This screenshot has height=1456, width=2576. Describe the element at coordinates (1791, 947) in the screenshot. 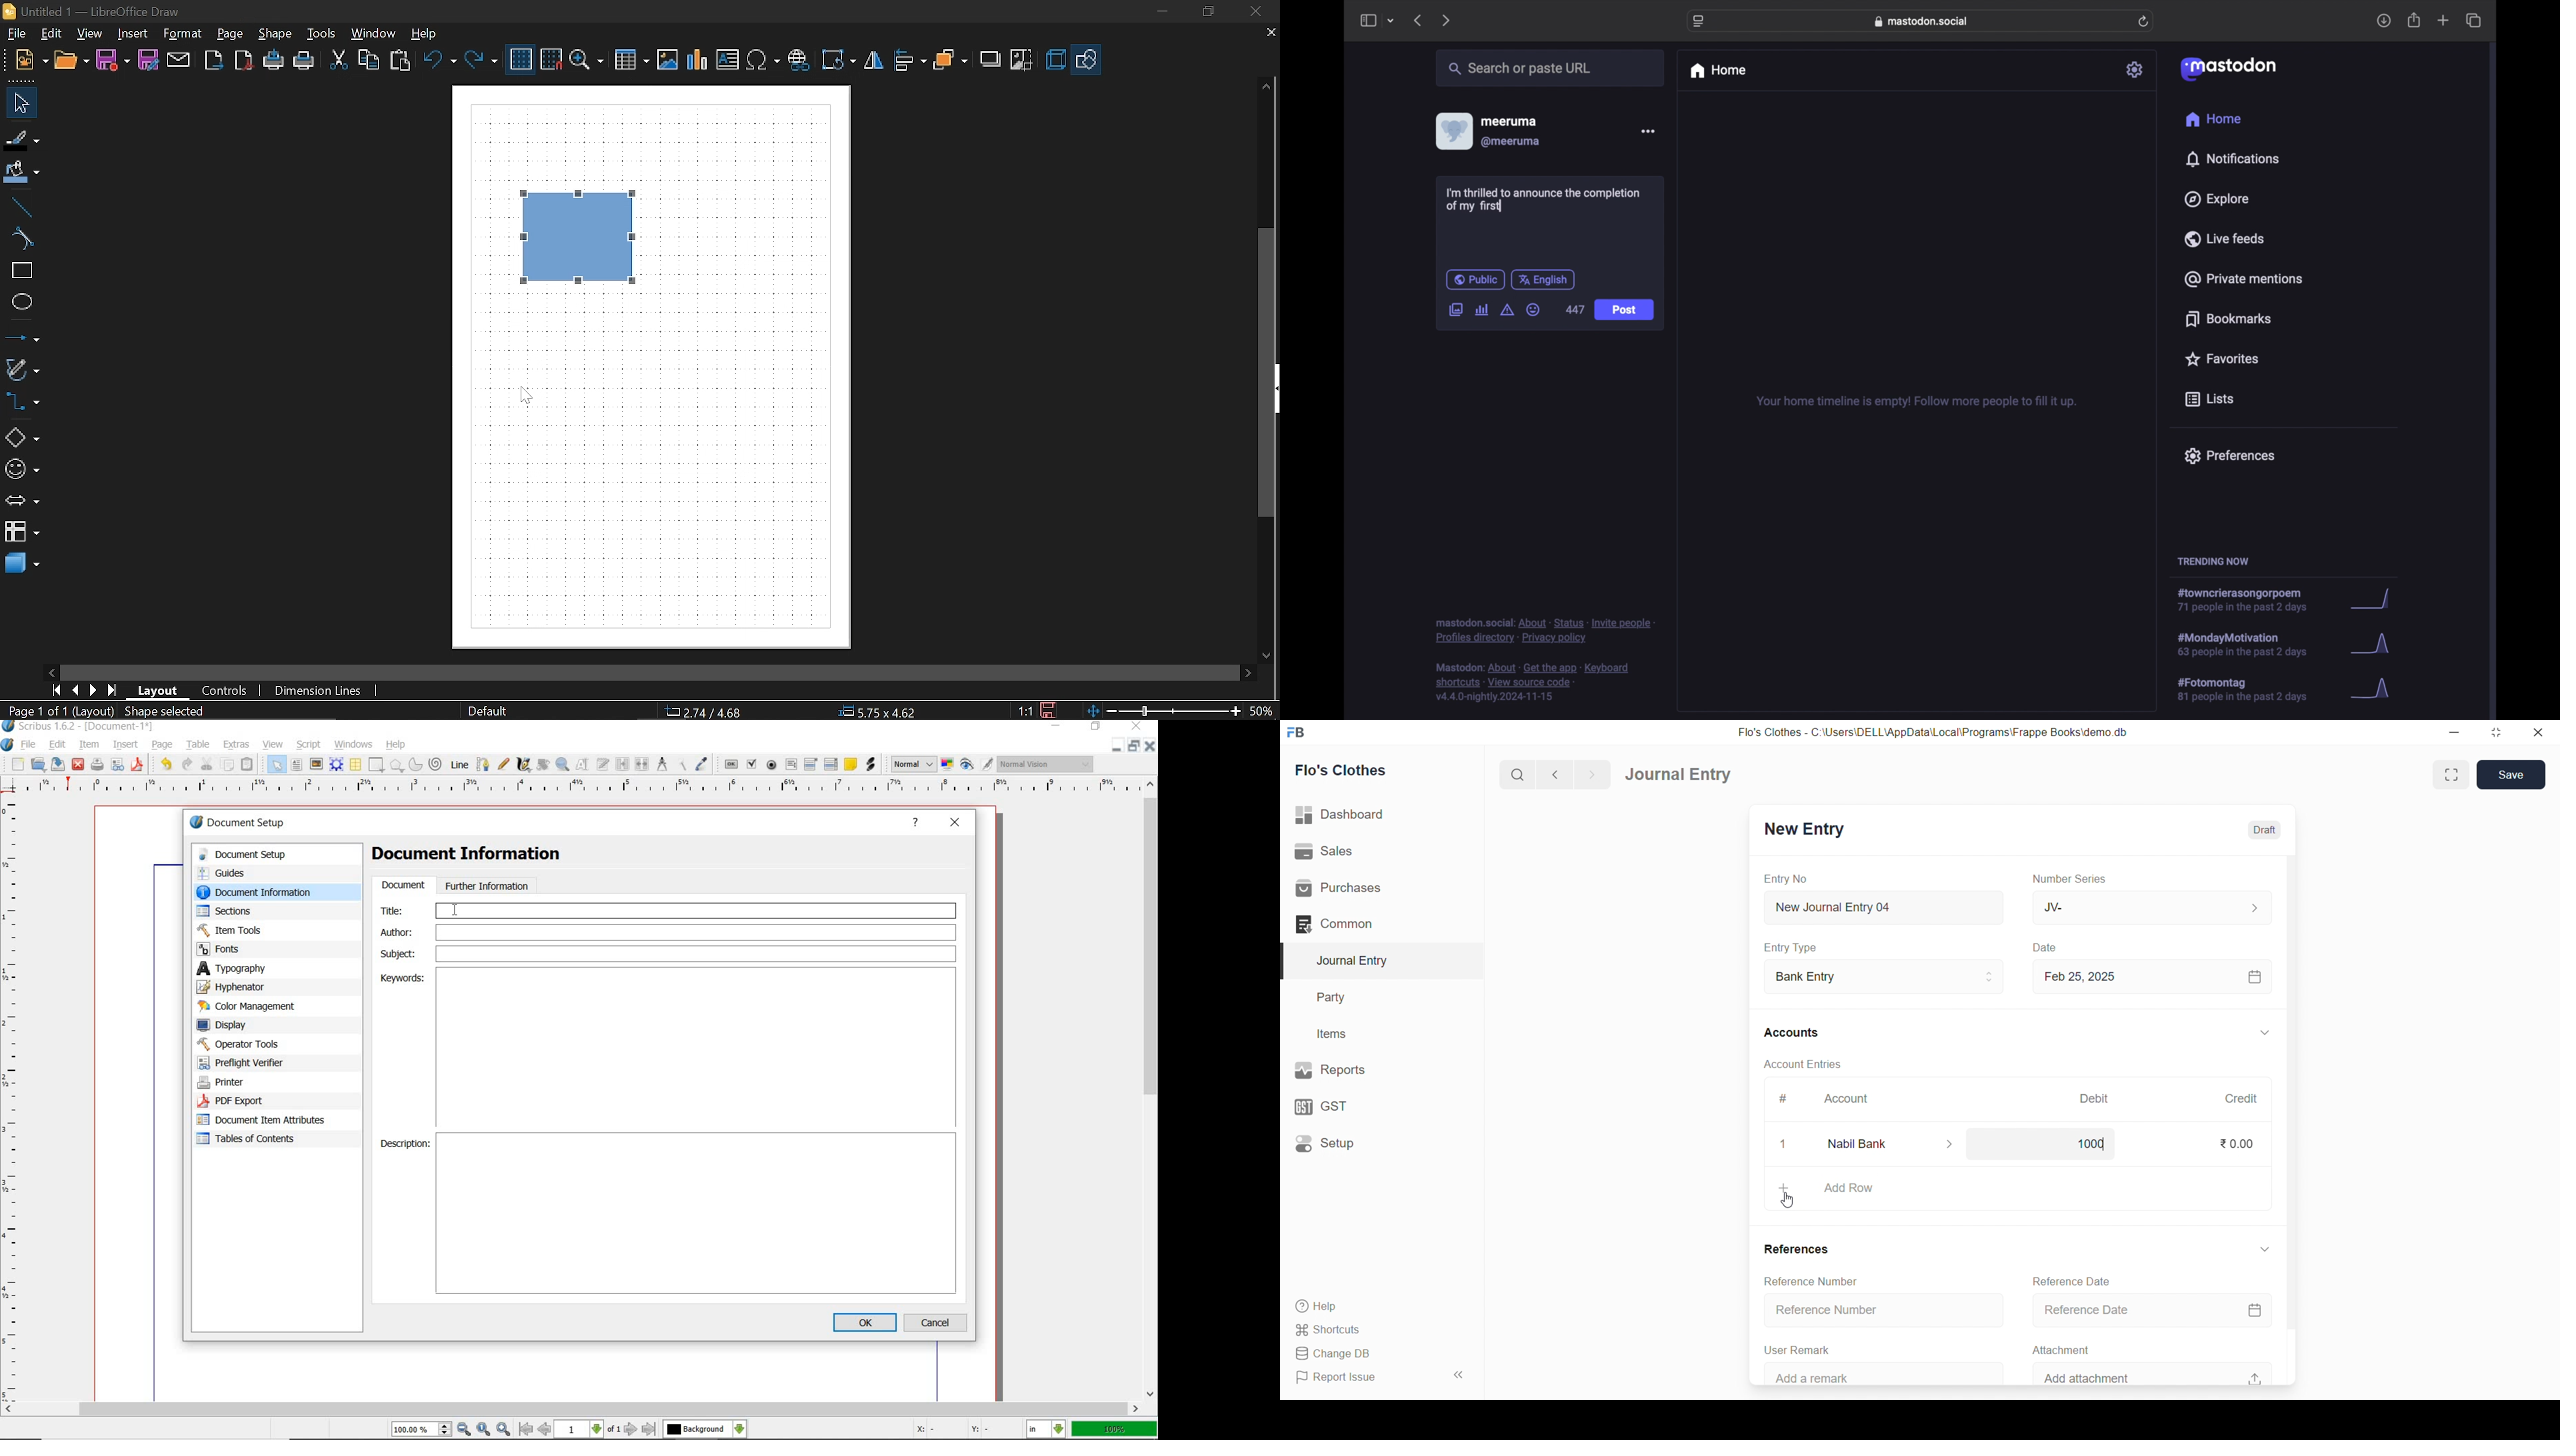

I see `Entry Type` at that location.